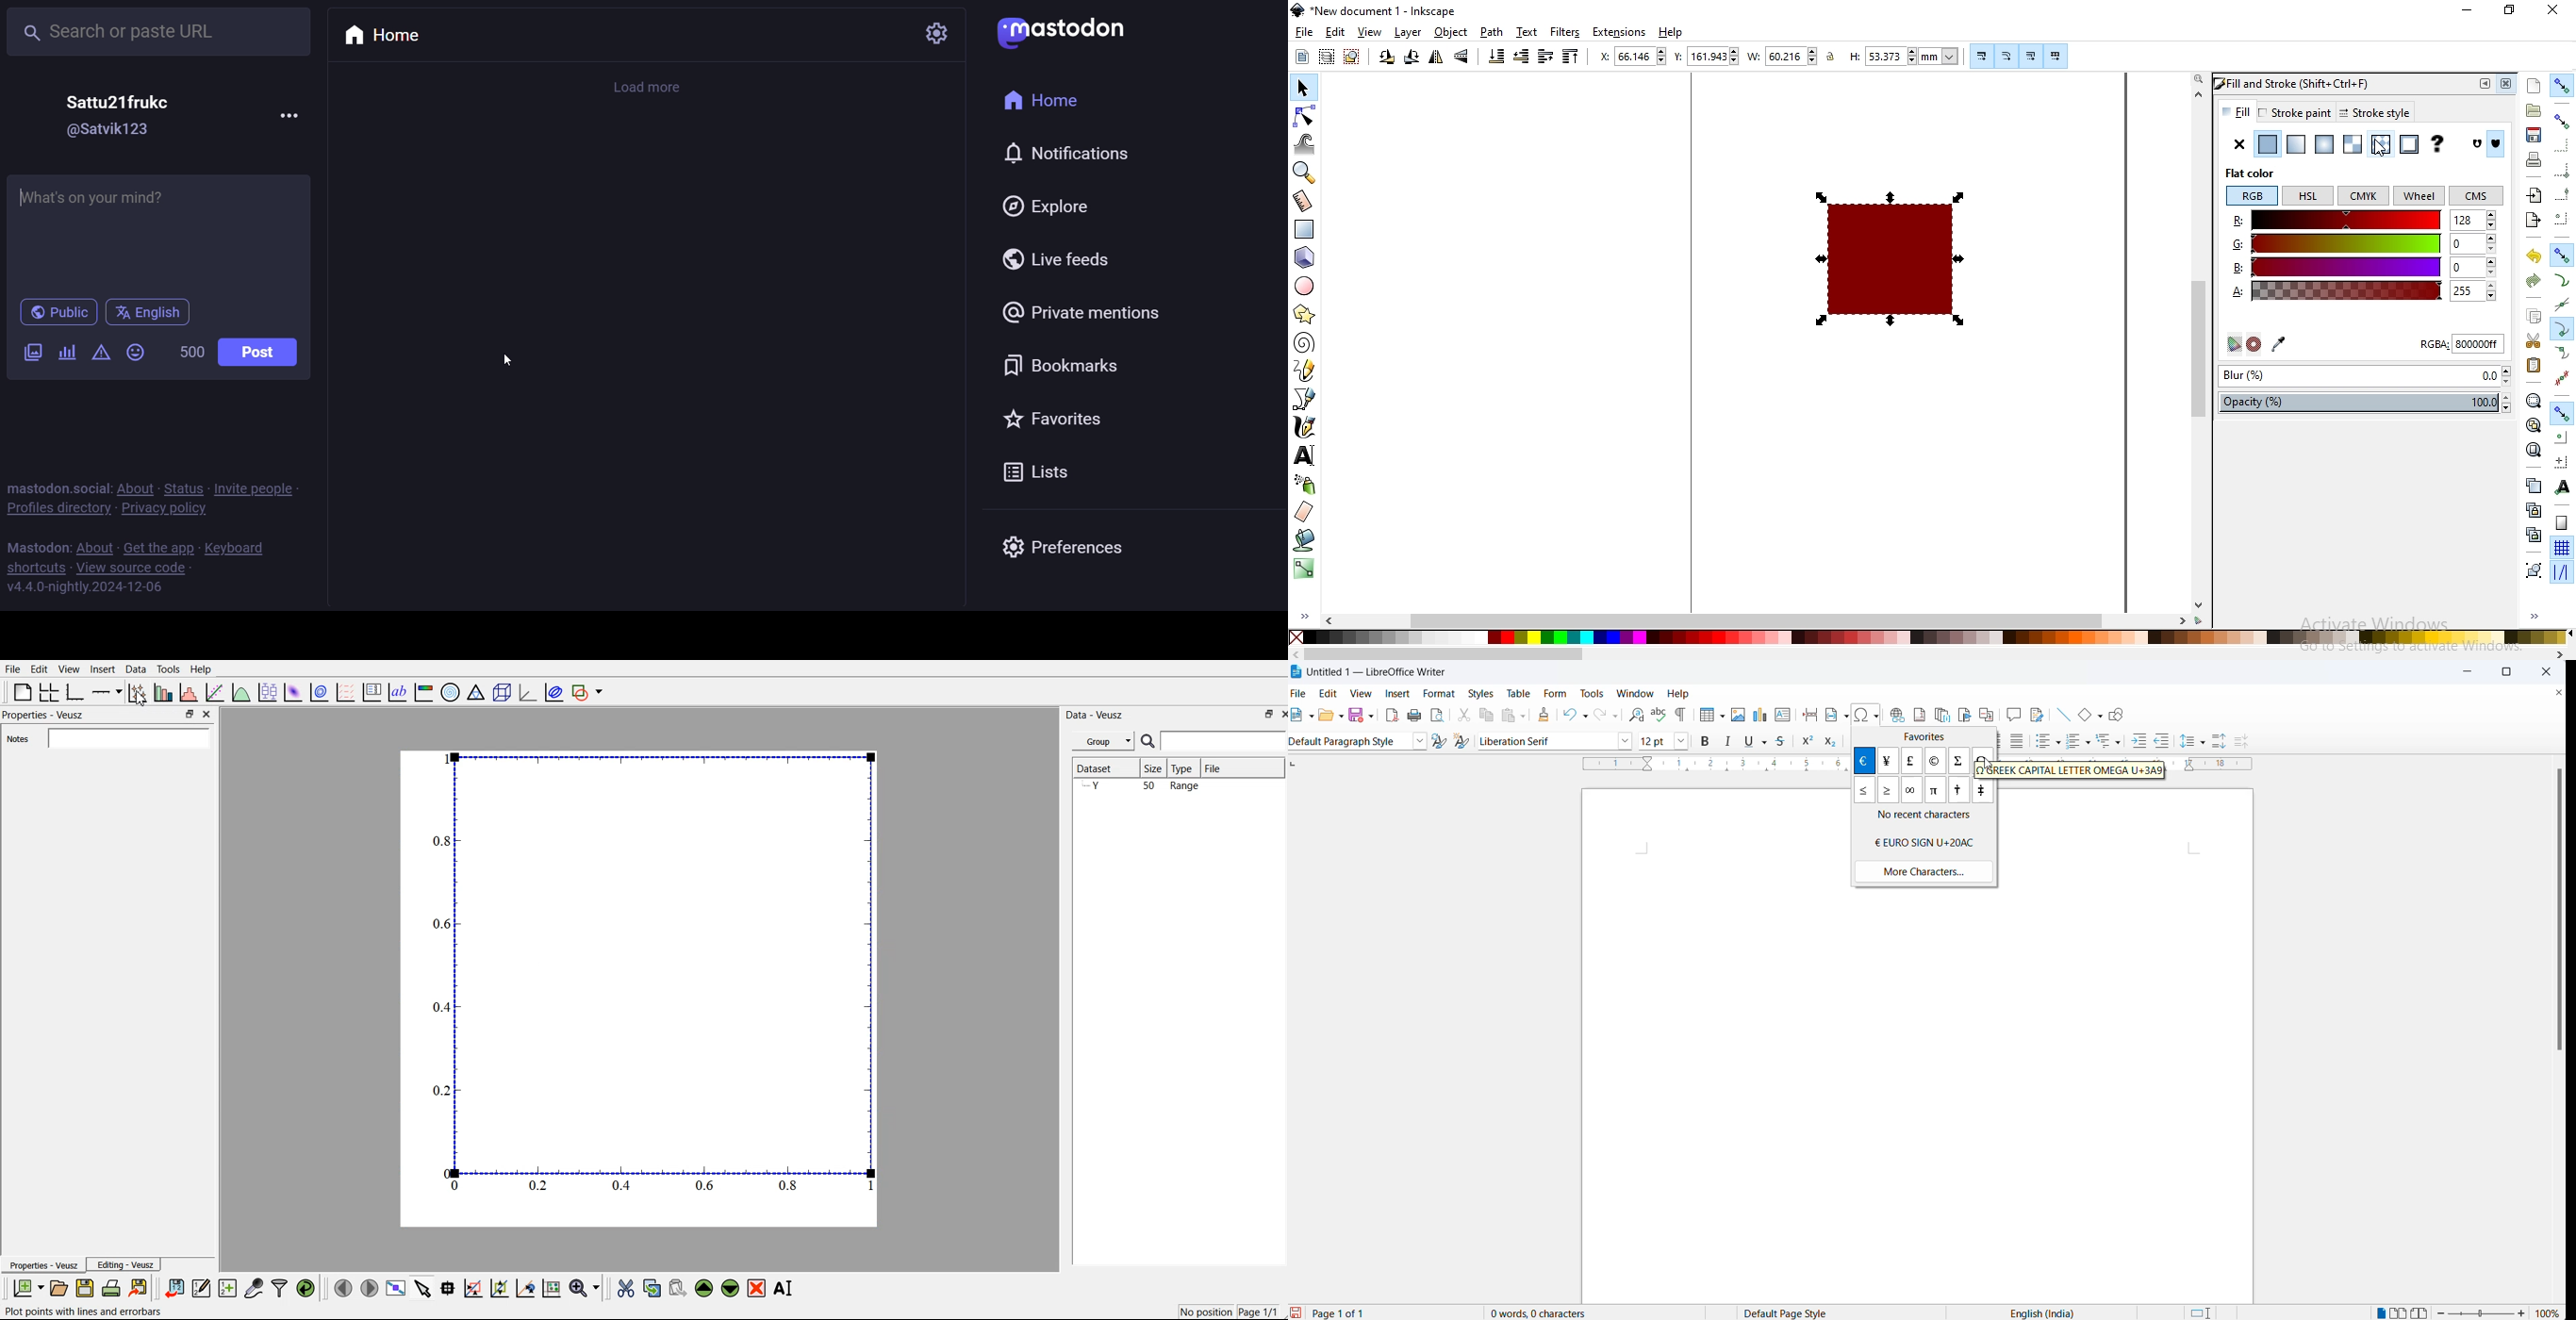 This screenshot has width=2576, height=1344. Describe the element at coordinates (2249, 742) in the screenshot. I see `decrease paragraph space` at that location.